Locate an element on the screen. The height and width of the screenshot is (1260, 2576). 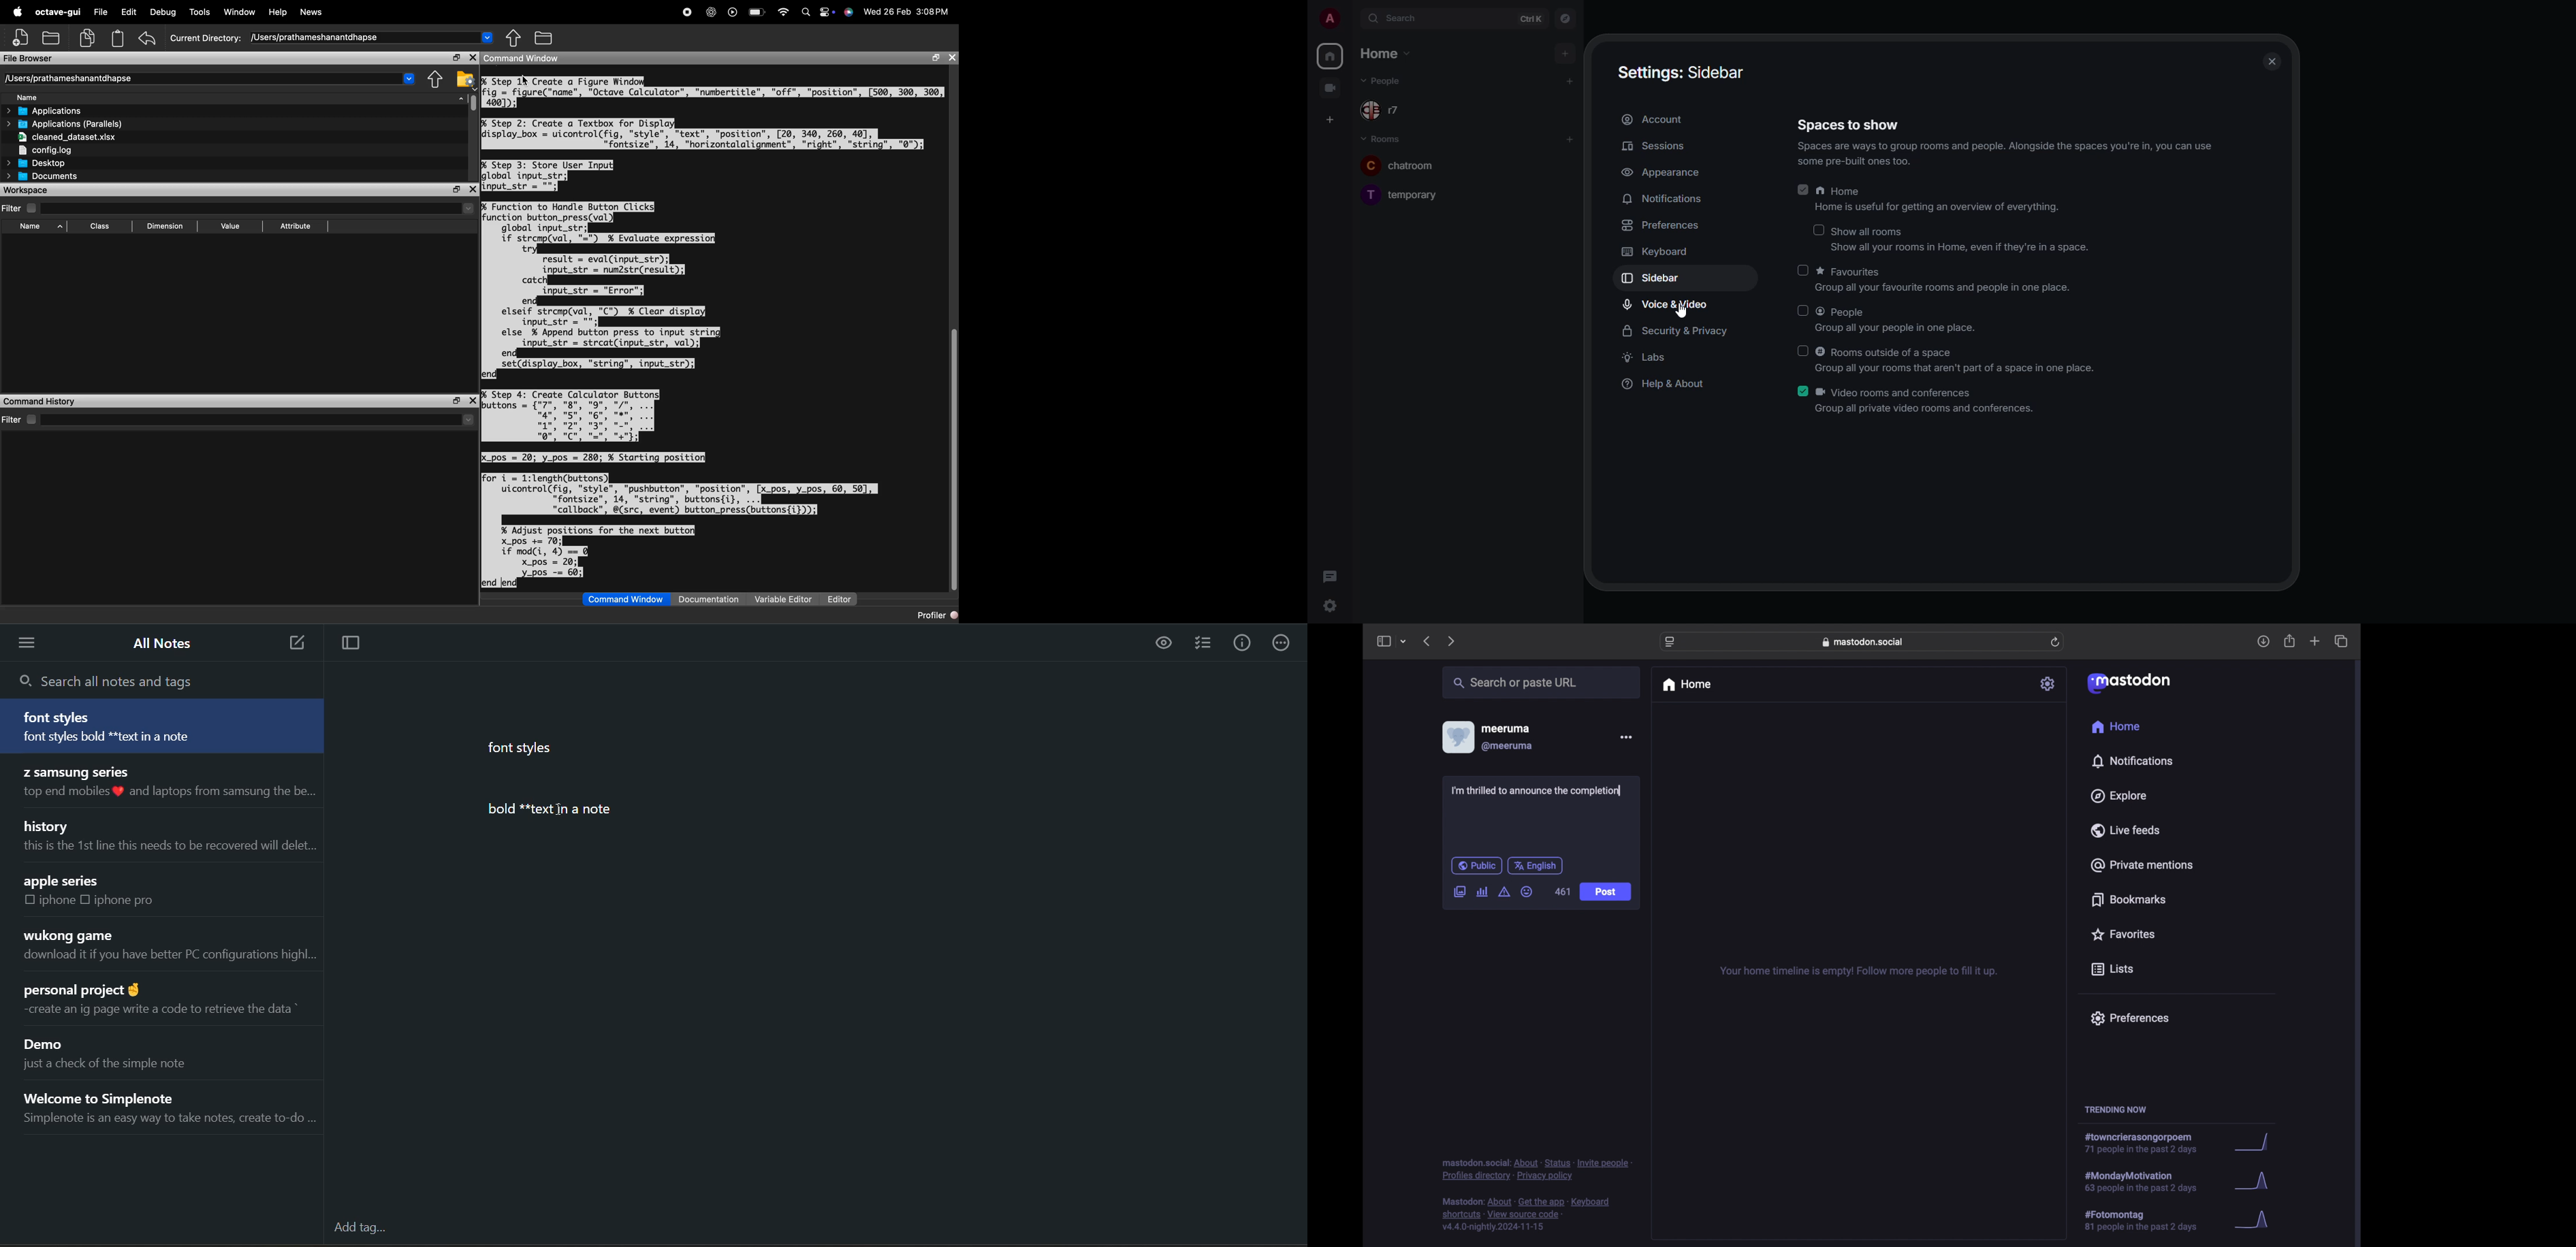
graph is located at coordinates (2256, 1220).